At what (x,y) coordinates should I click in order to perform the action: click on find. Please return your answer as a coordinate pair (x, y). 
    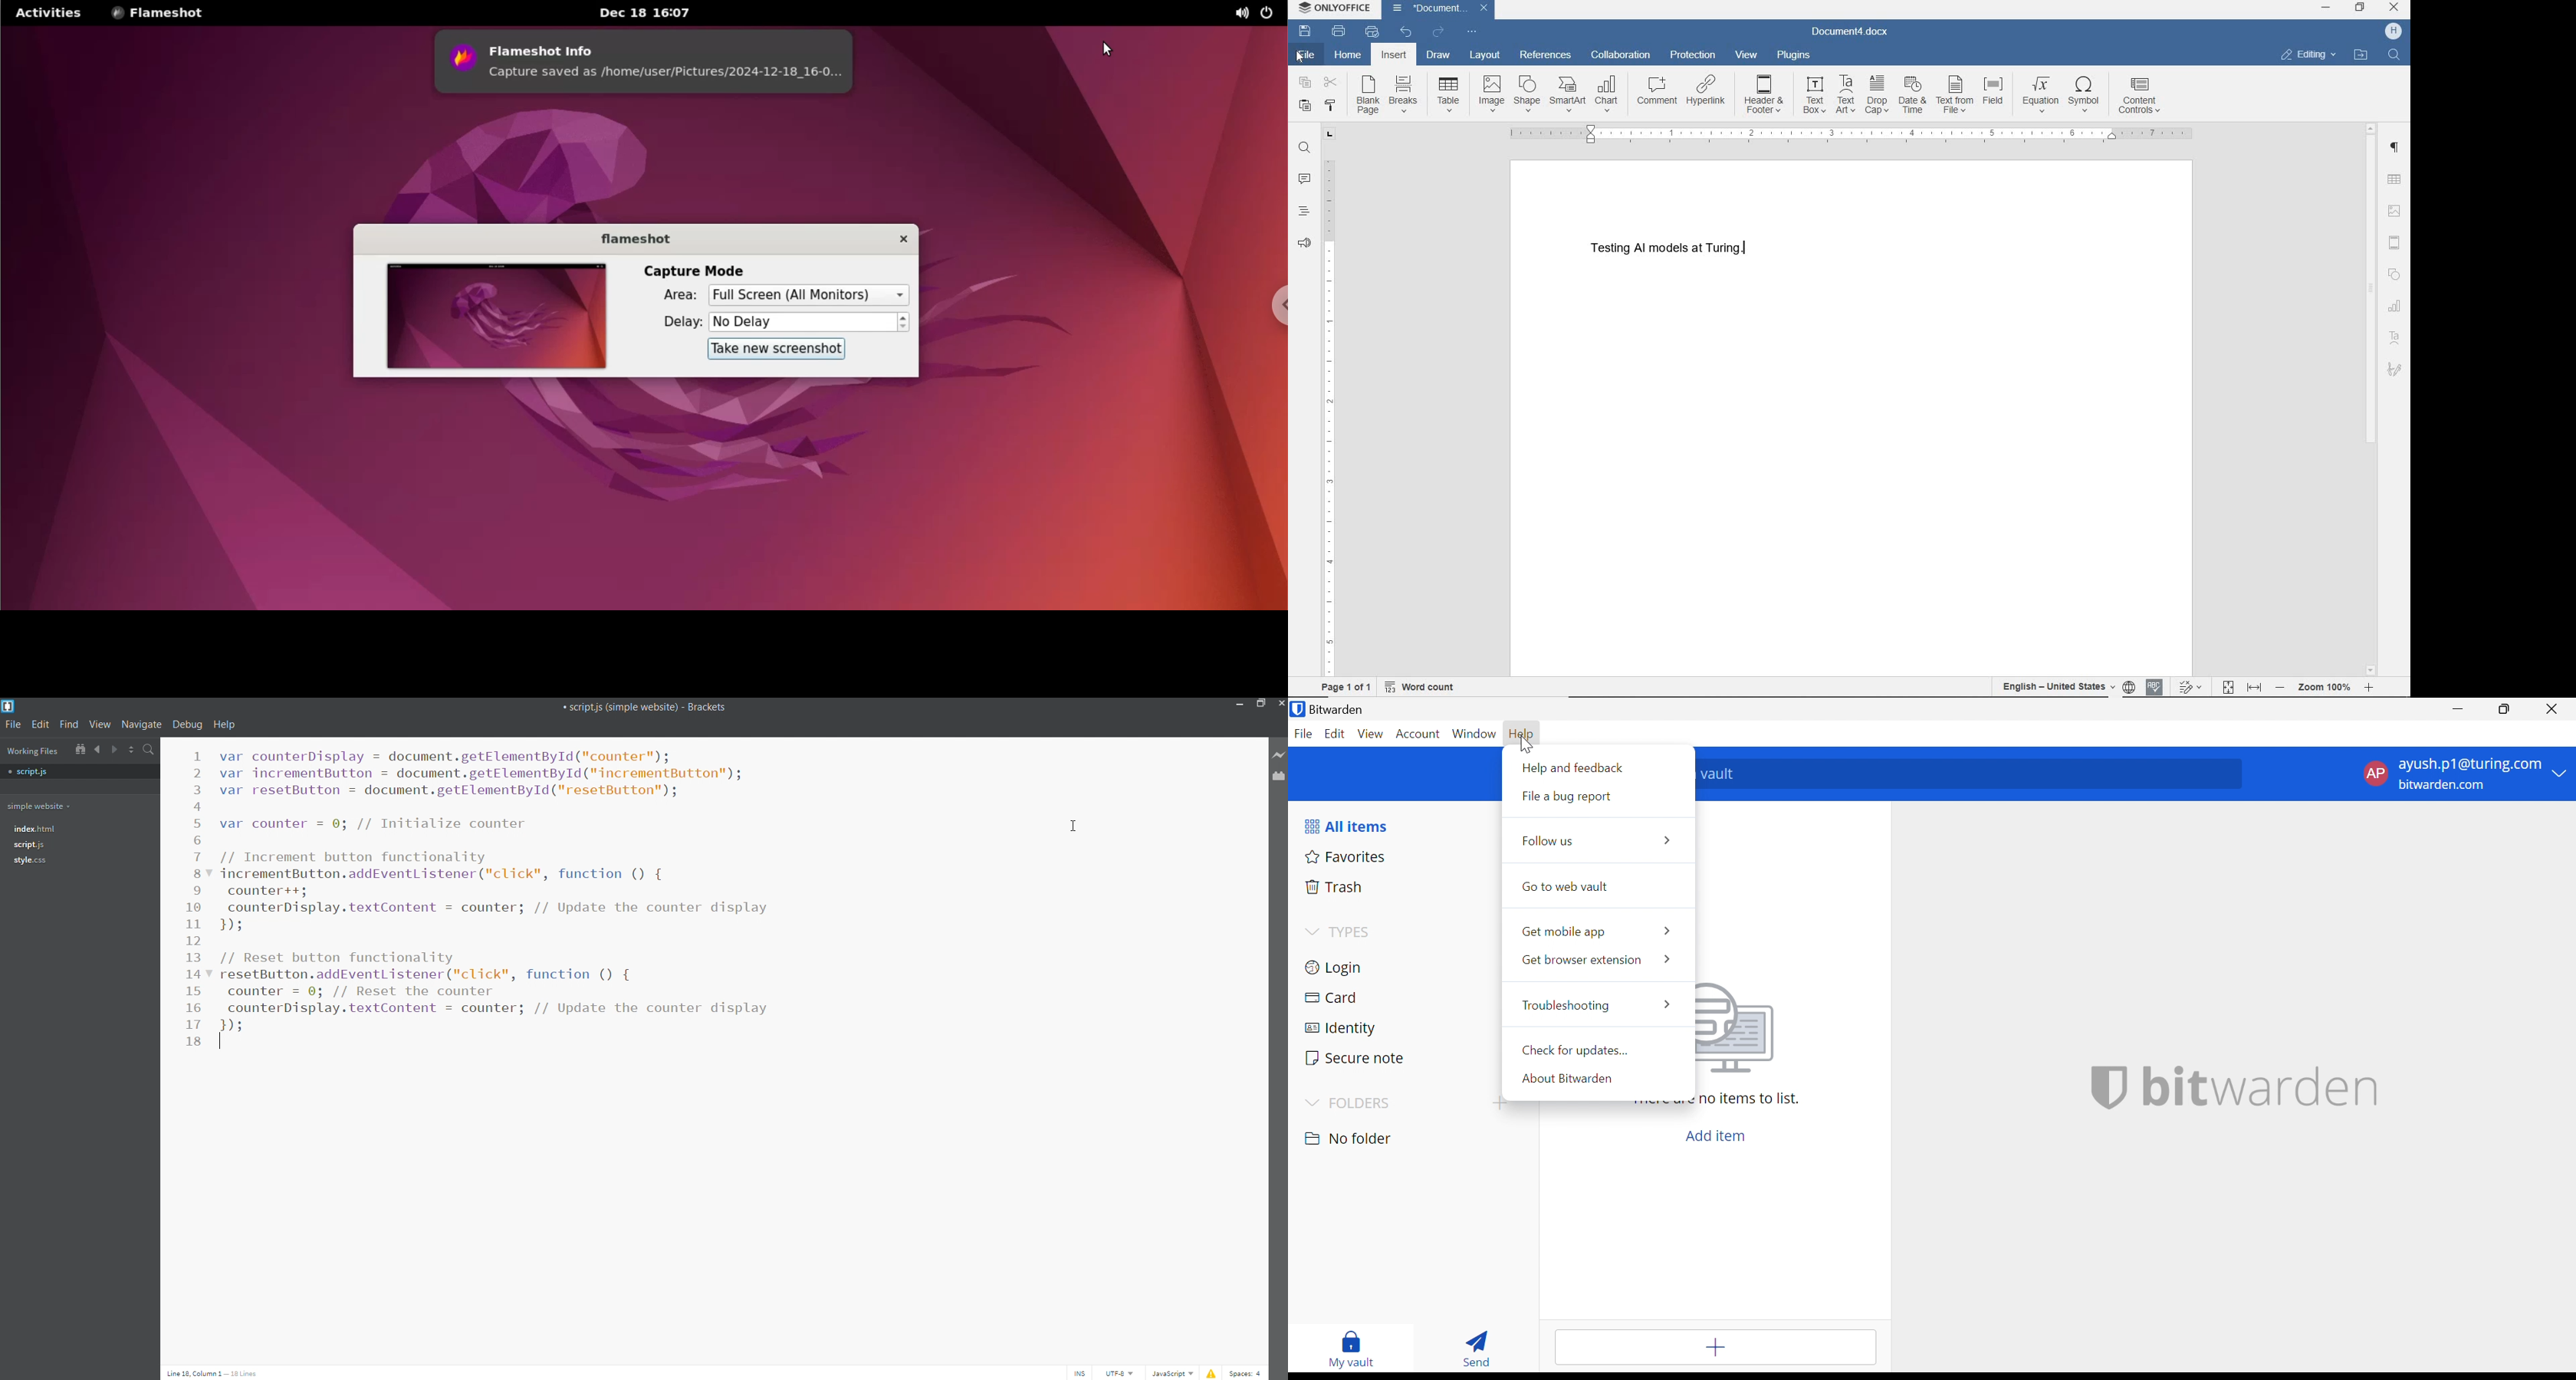
    Looking at the image, I should click on (1304, 148).